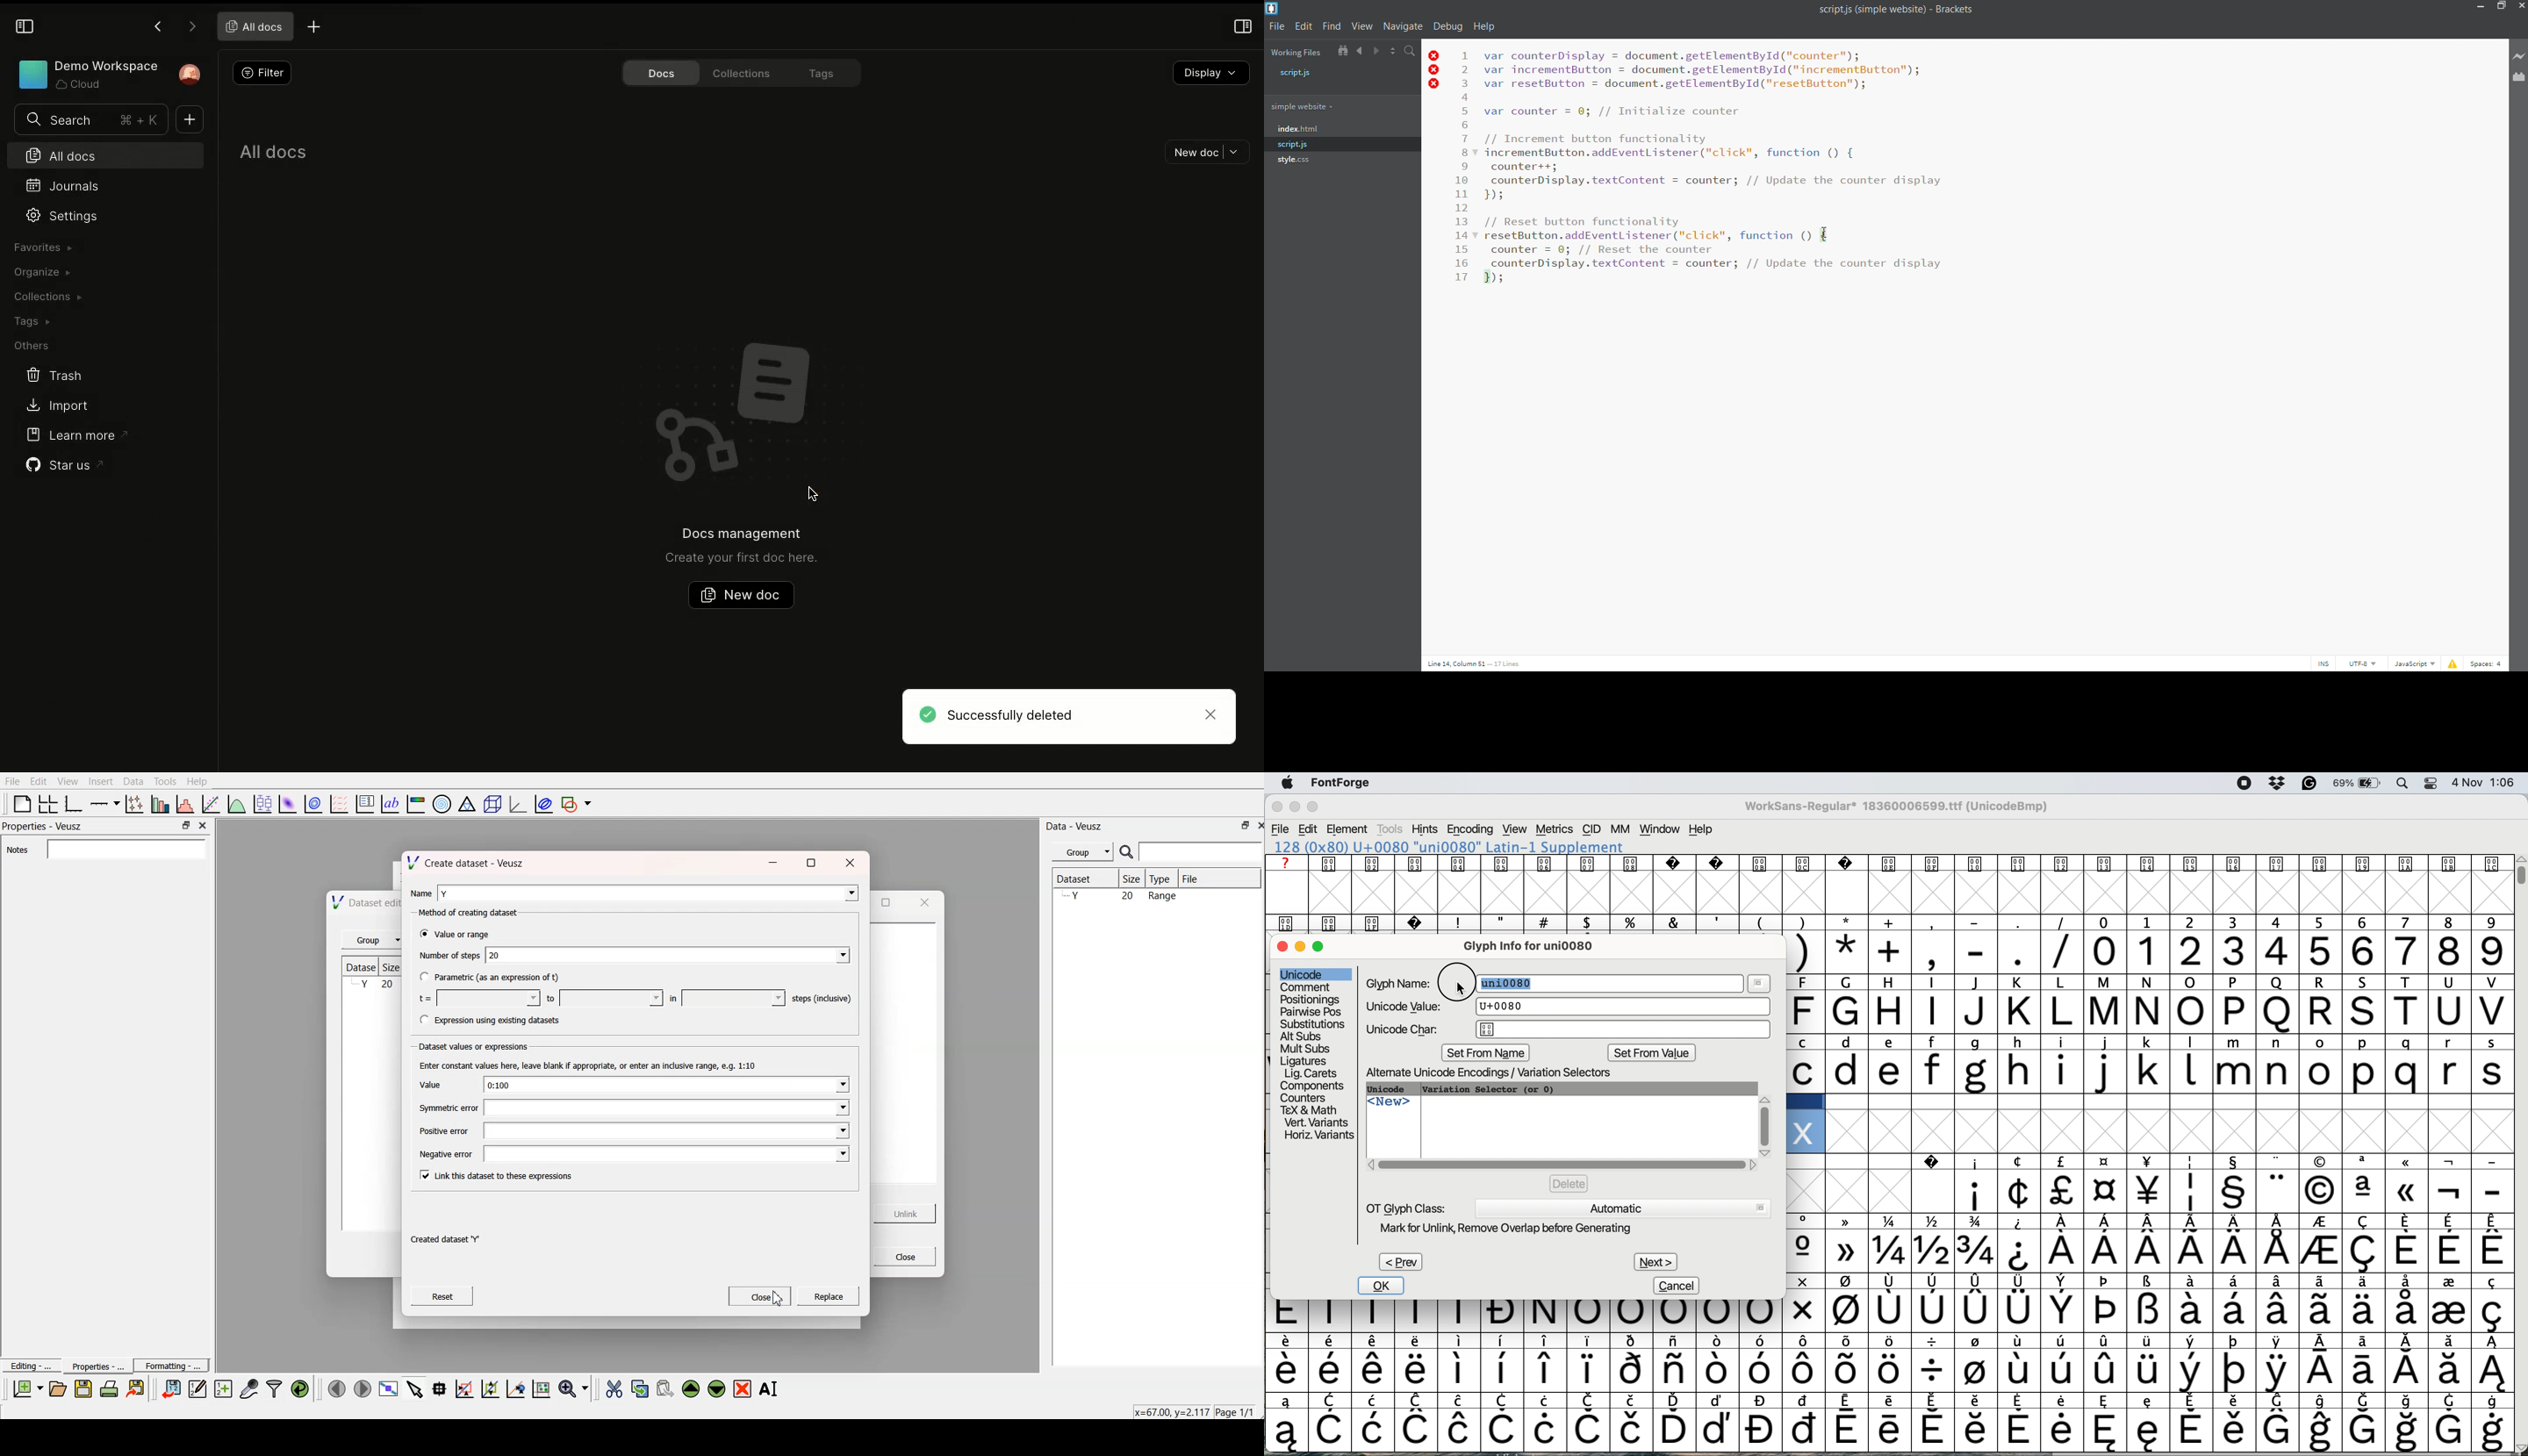 The image size is (2548, 1456). What do you see at coordinates (1392, 1090) in the screenshot?
I see `unicode` at bounding box center [1392, 1090].